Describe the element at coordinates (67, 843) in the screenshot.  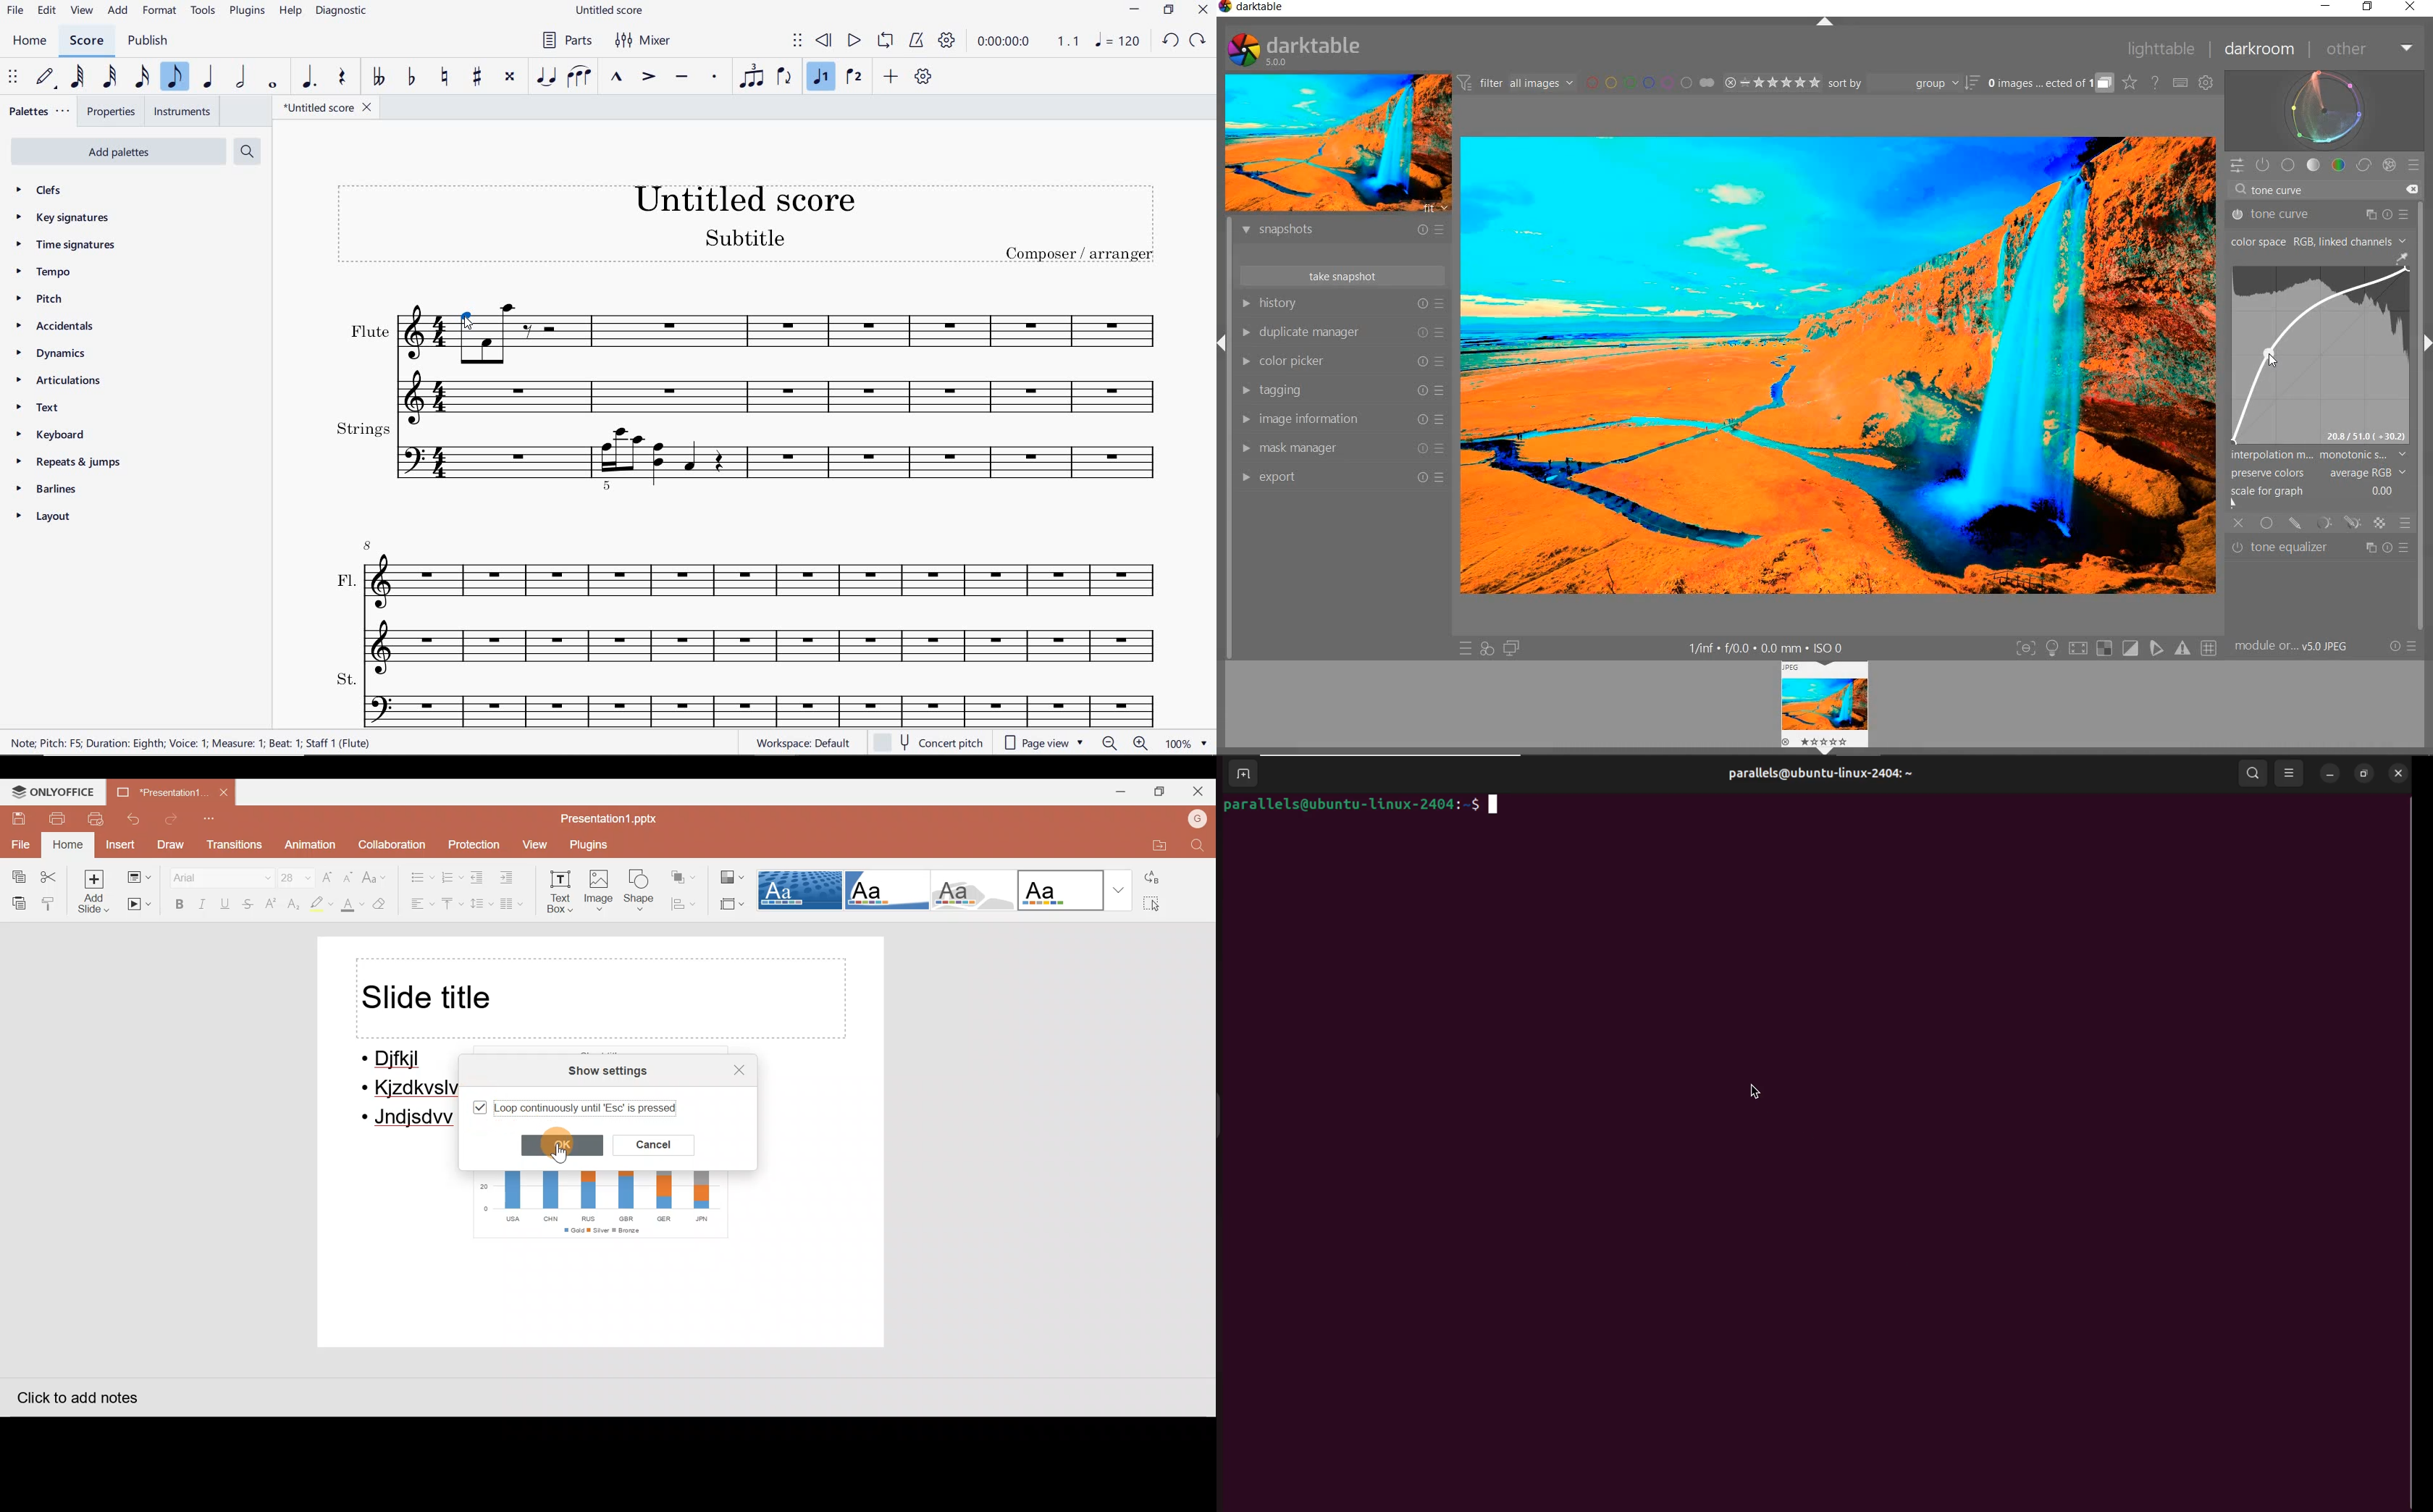
I see `Home` at that location.